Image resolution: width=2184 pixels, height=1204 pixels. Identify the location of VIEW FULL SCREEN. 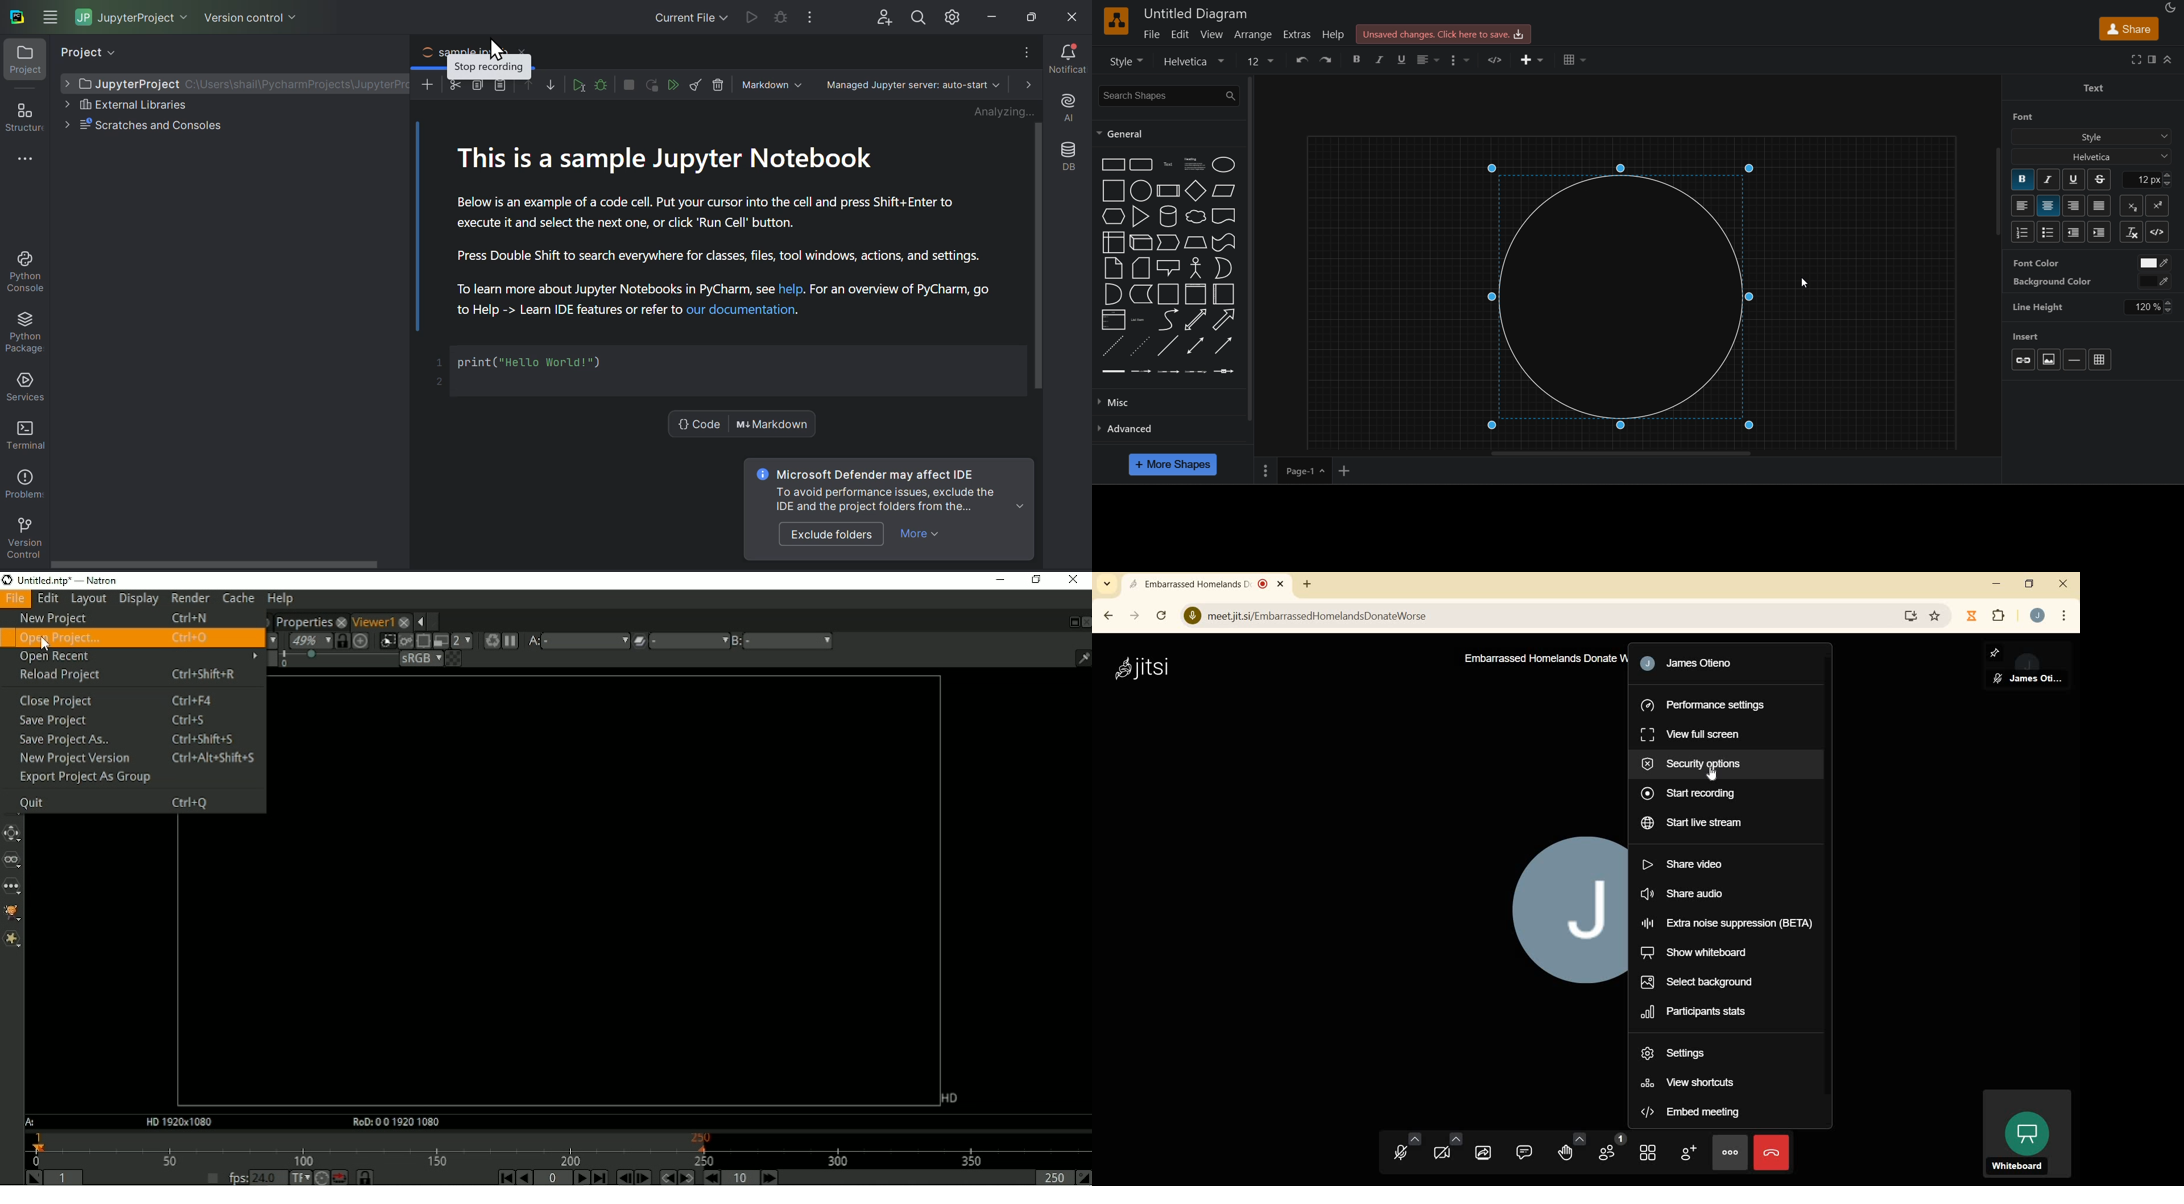
(1700, 735).